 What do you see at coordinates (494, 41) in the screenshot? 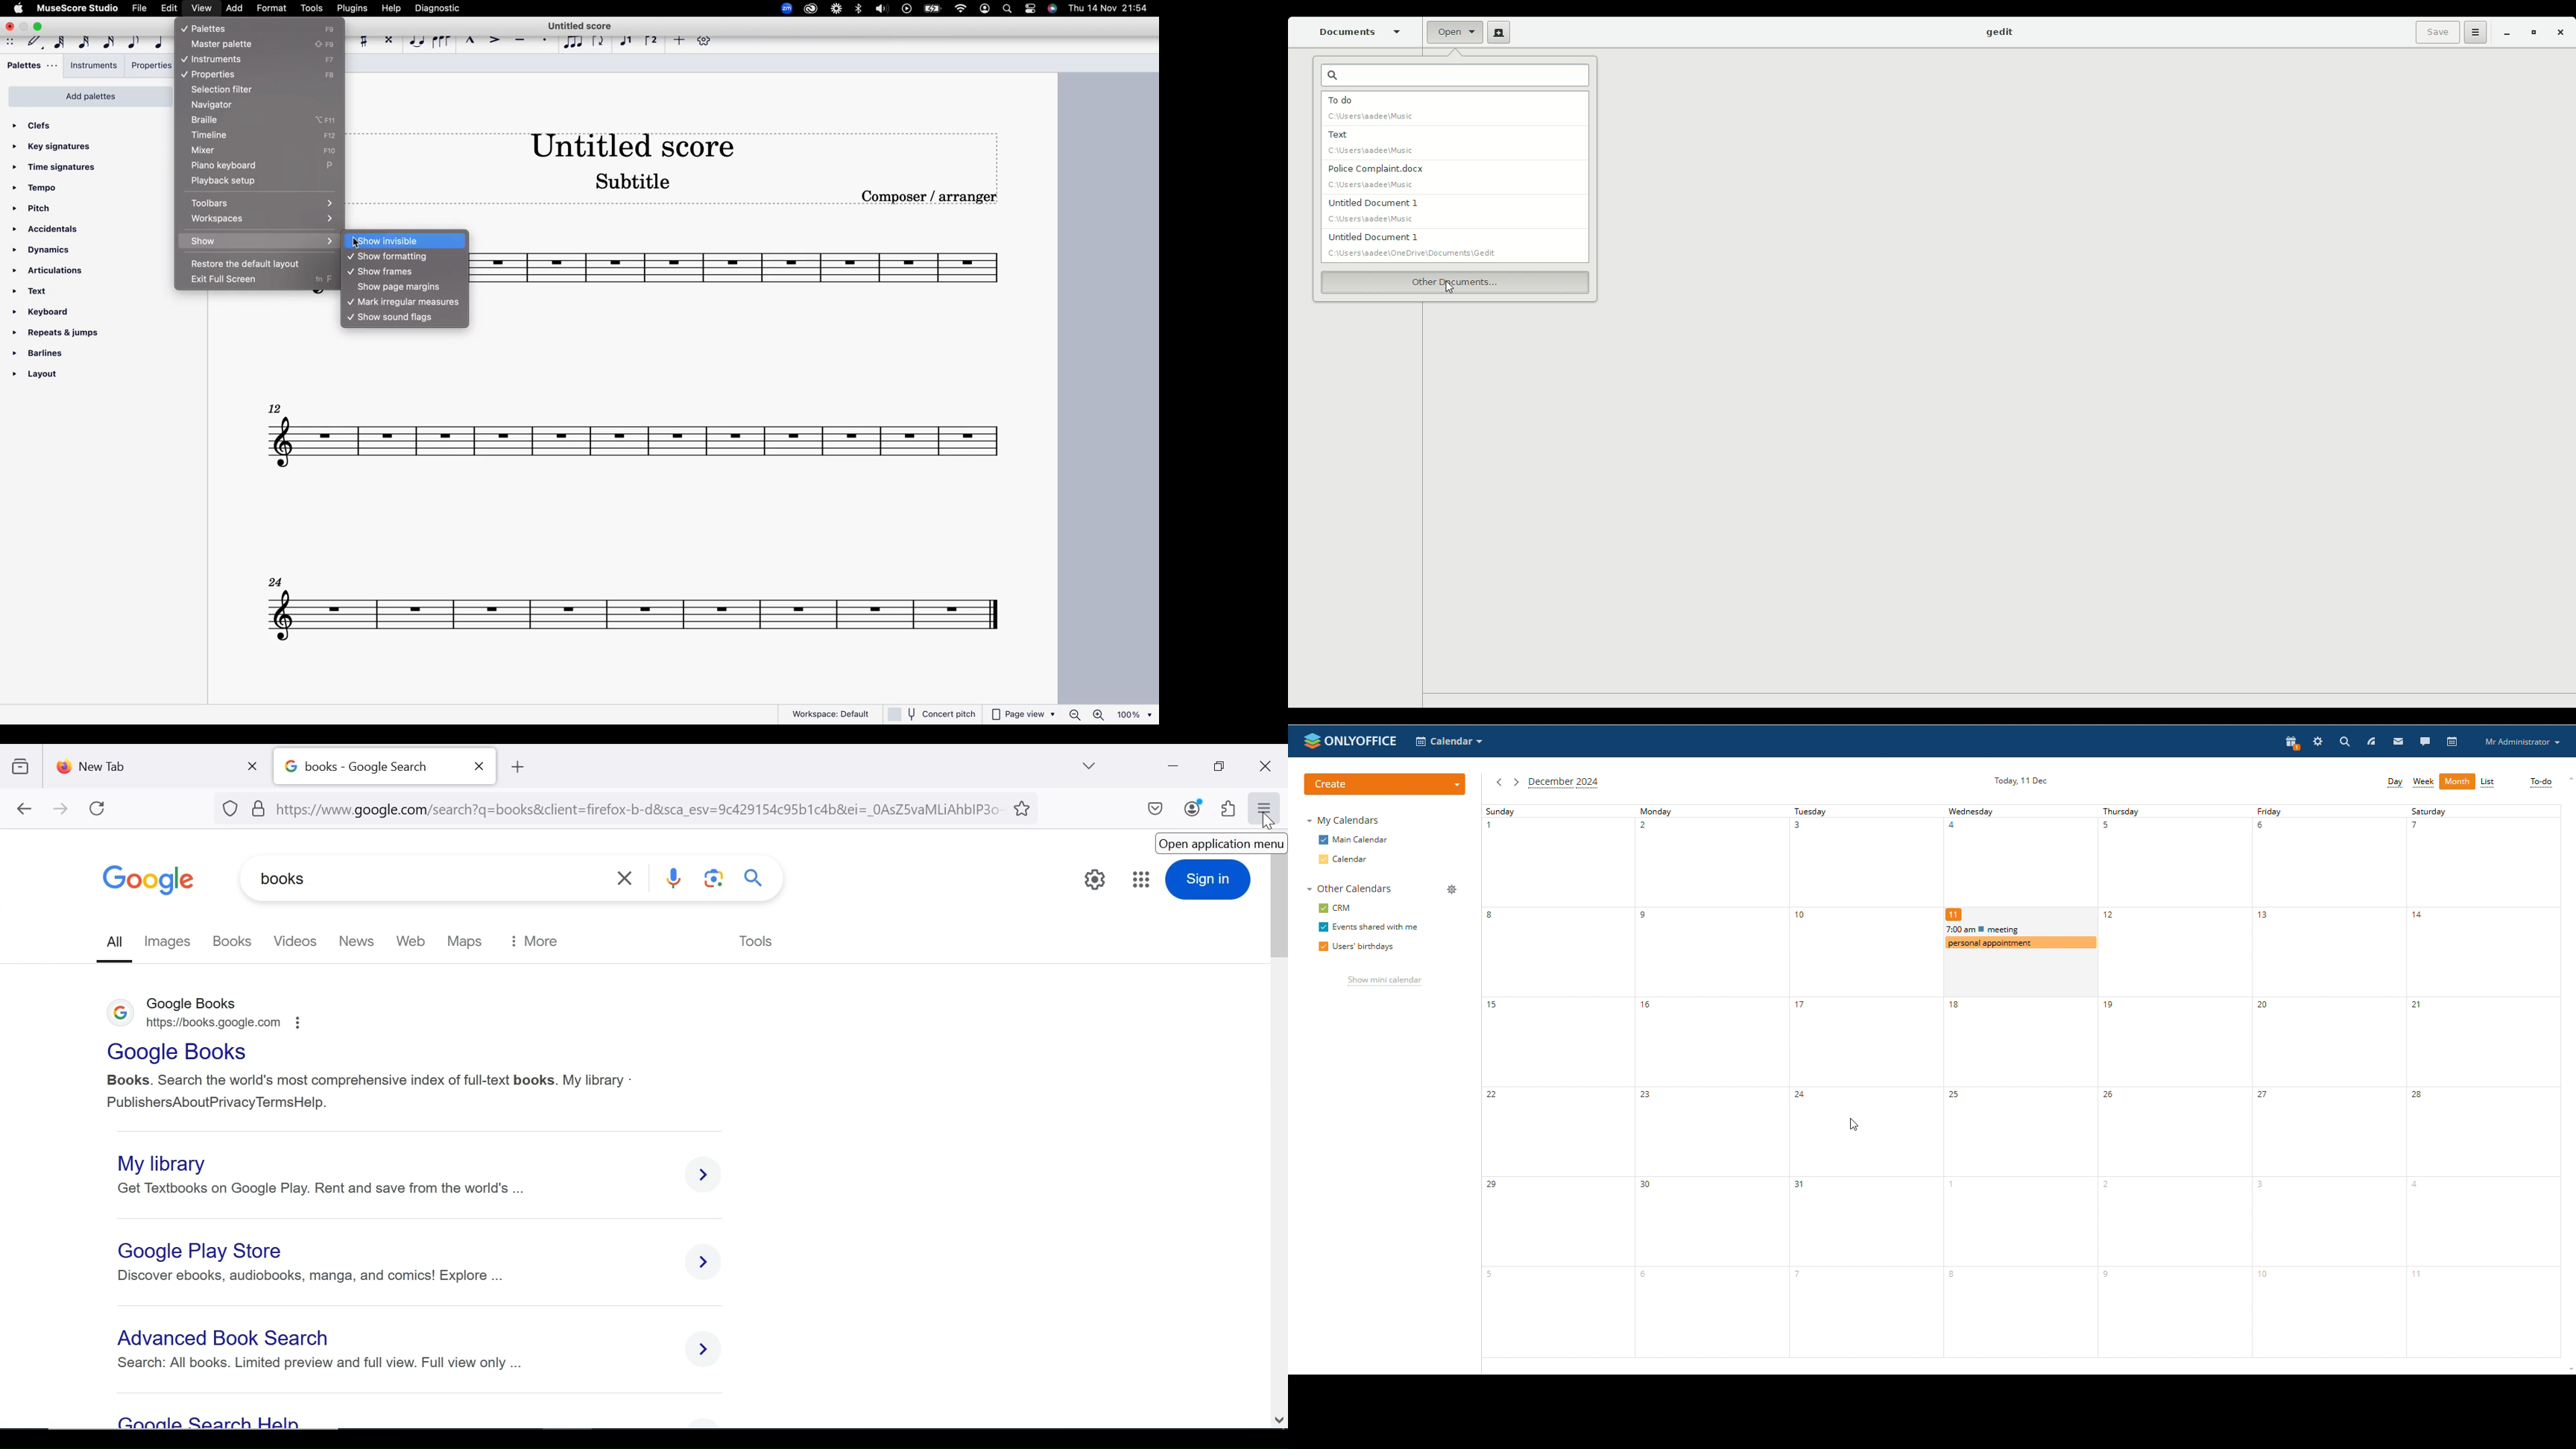
I see `accent` at bounding box center [494, 41].